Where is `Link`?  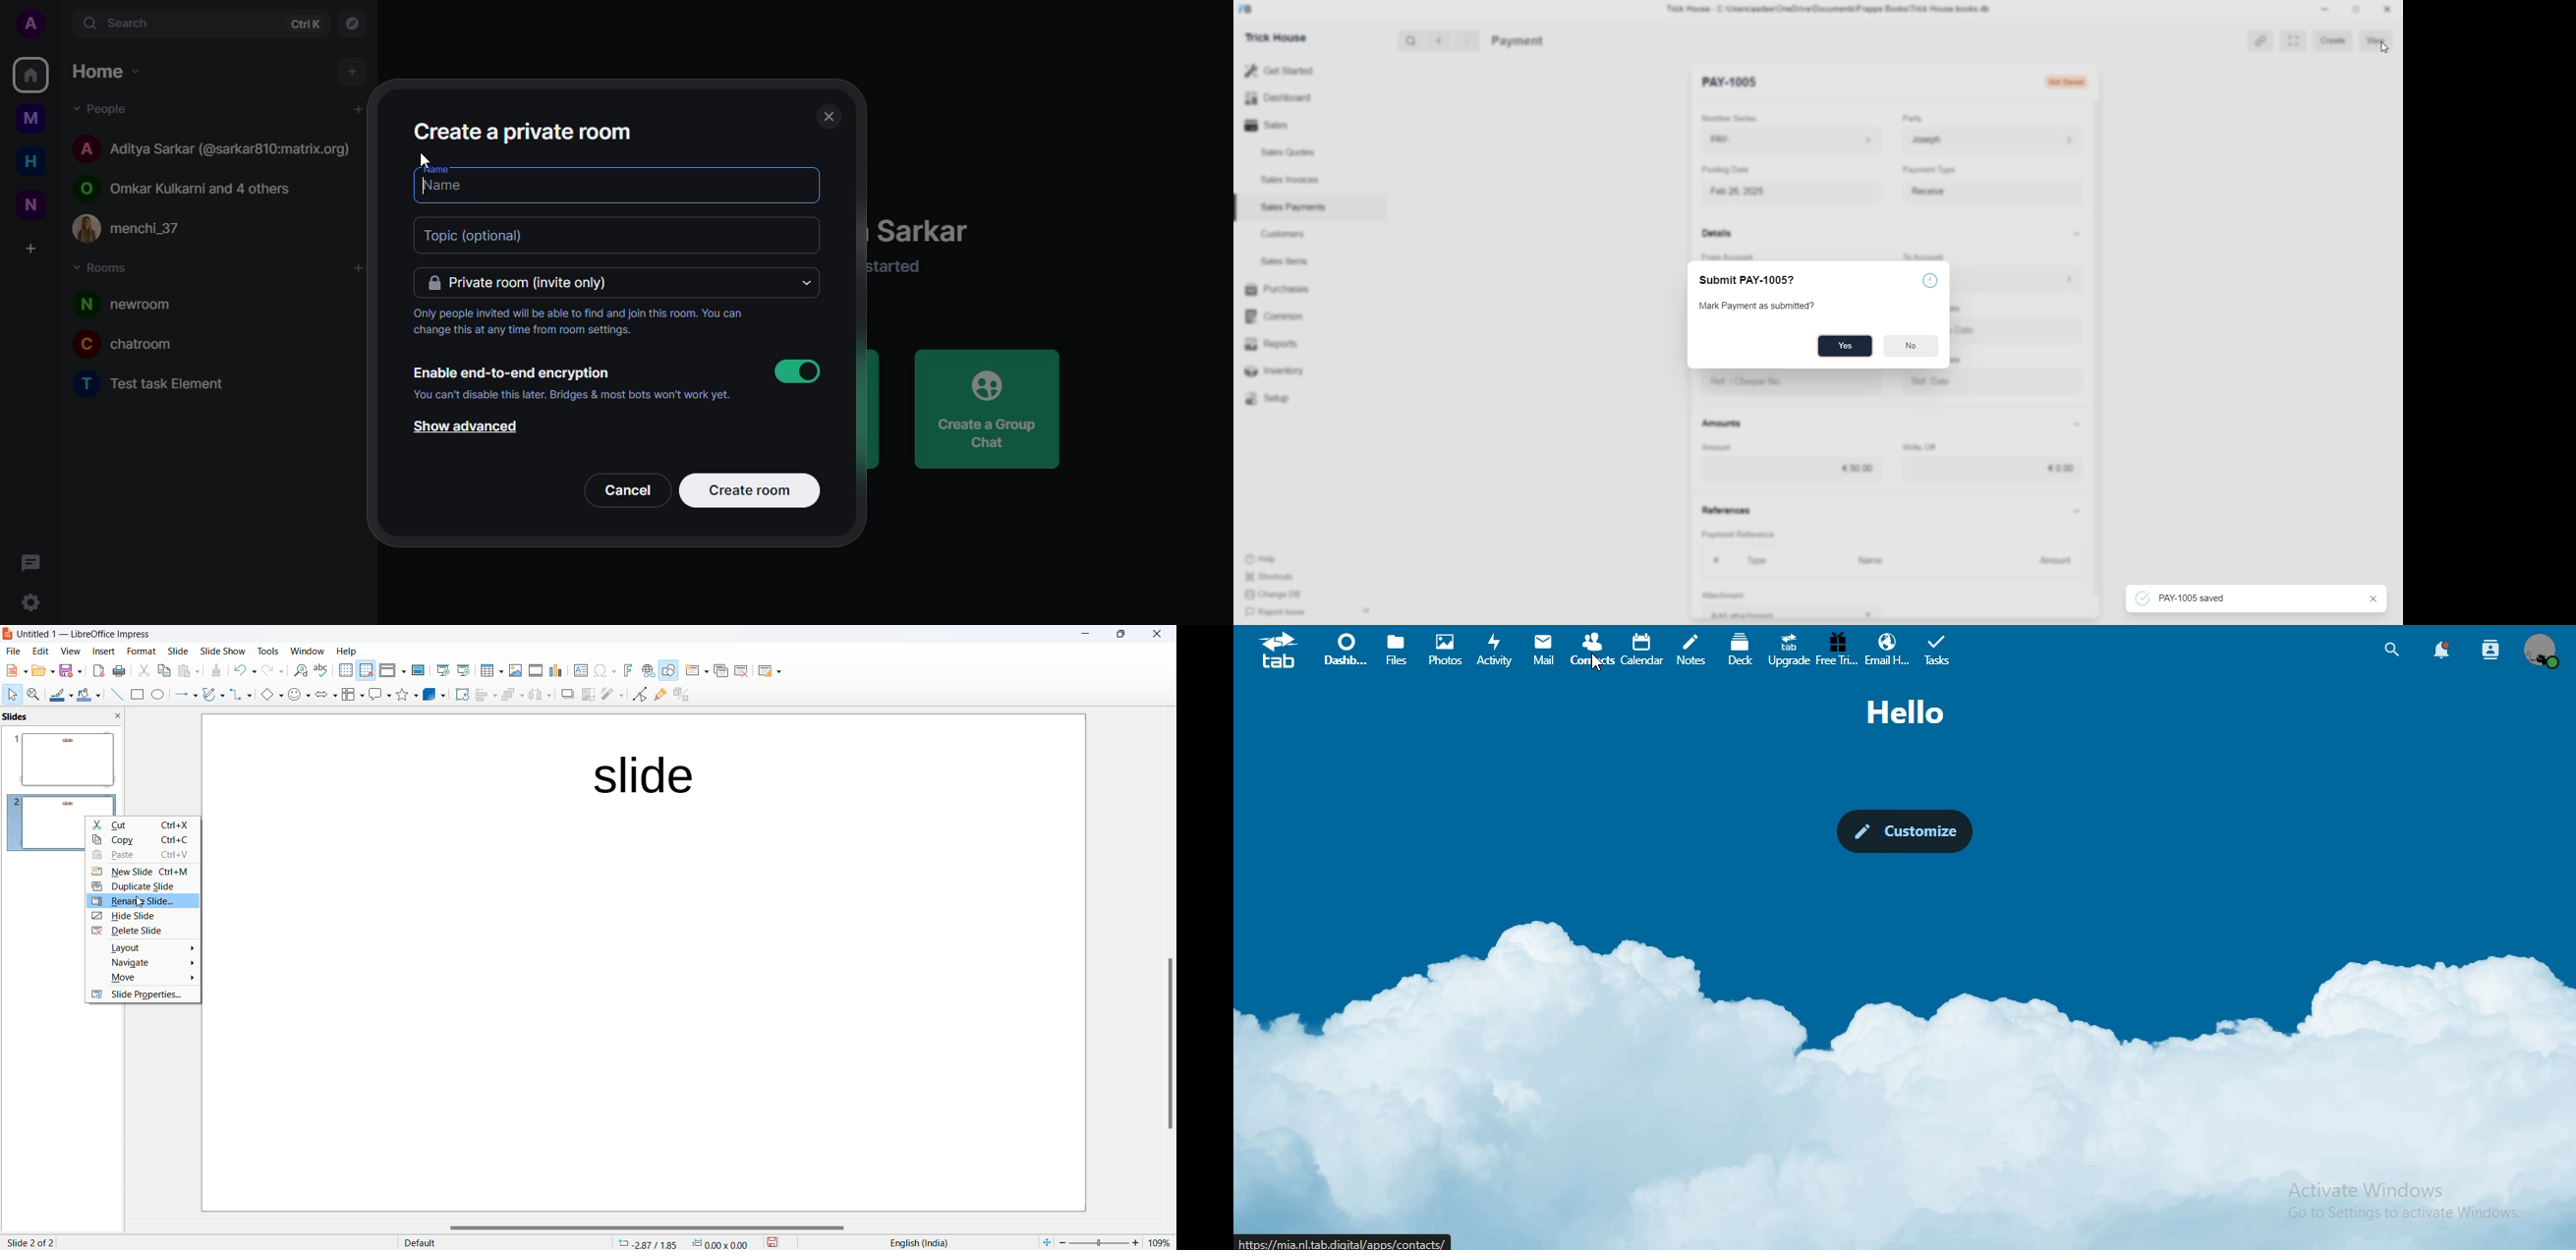
Link is located at coordinates (2260, 41).